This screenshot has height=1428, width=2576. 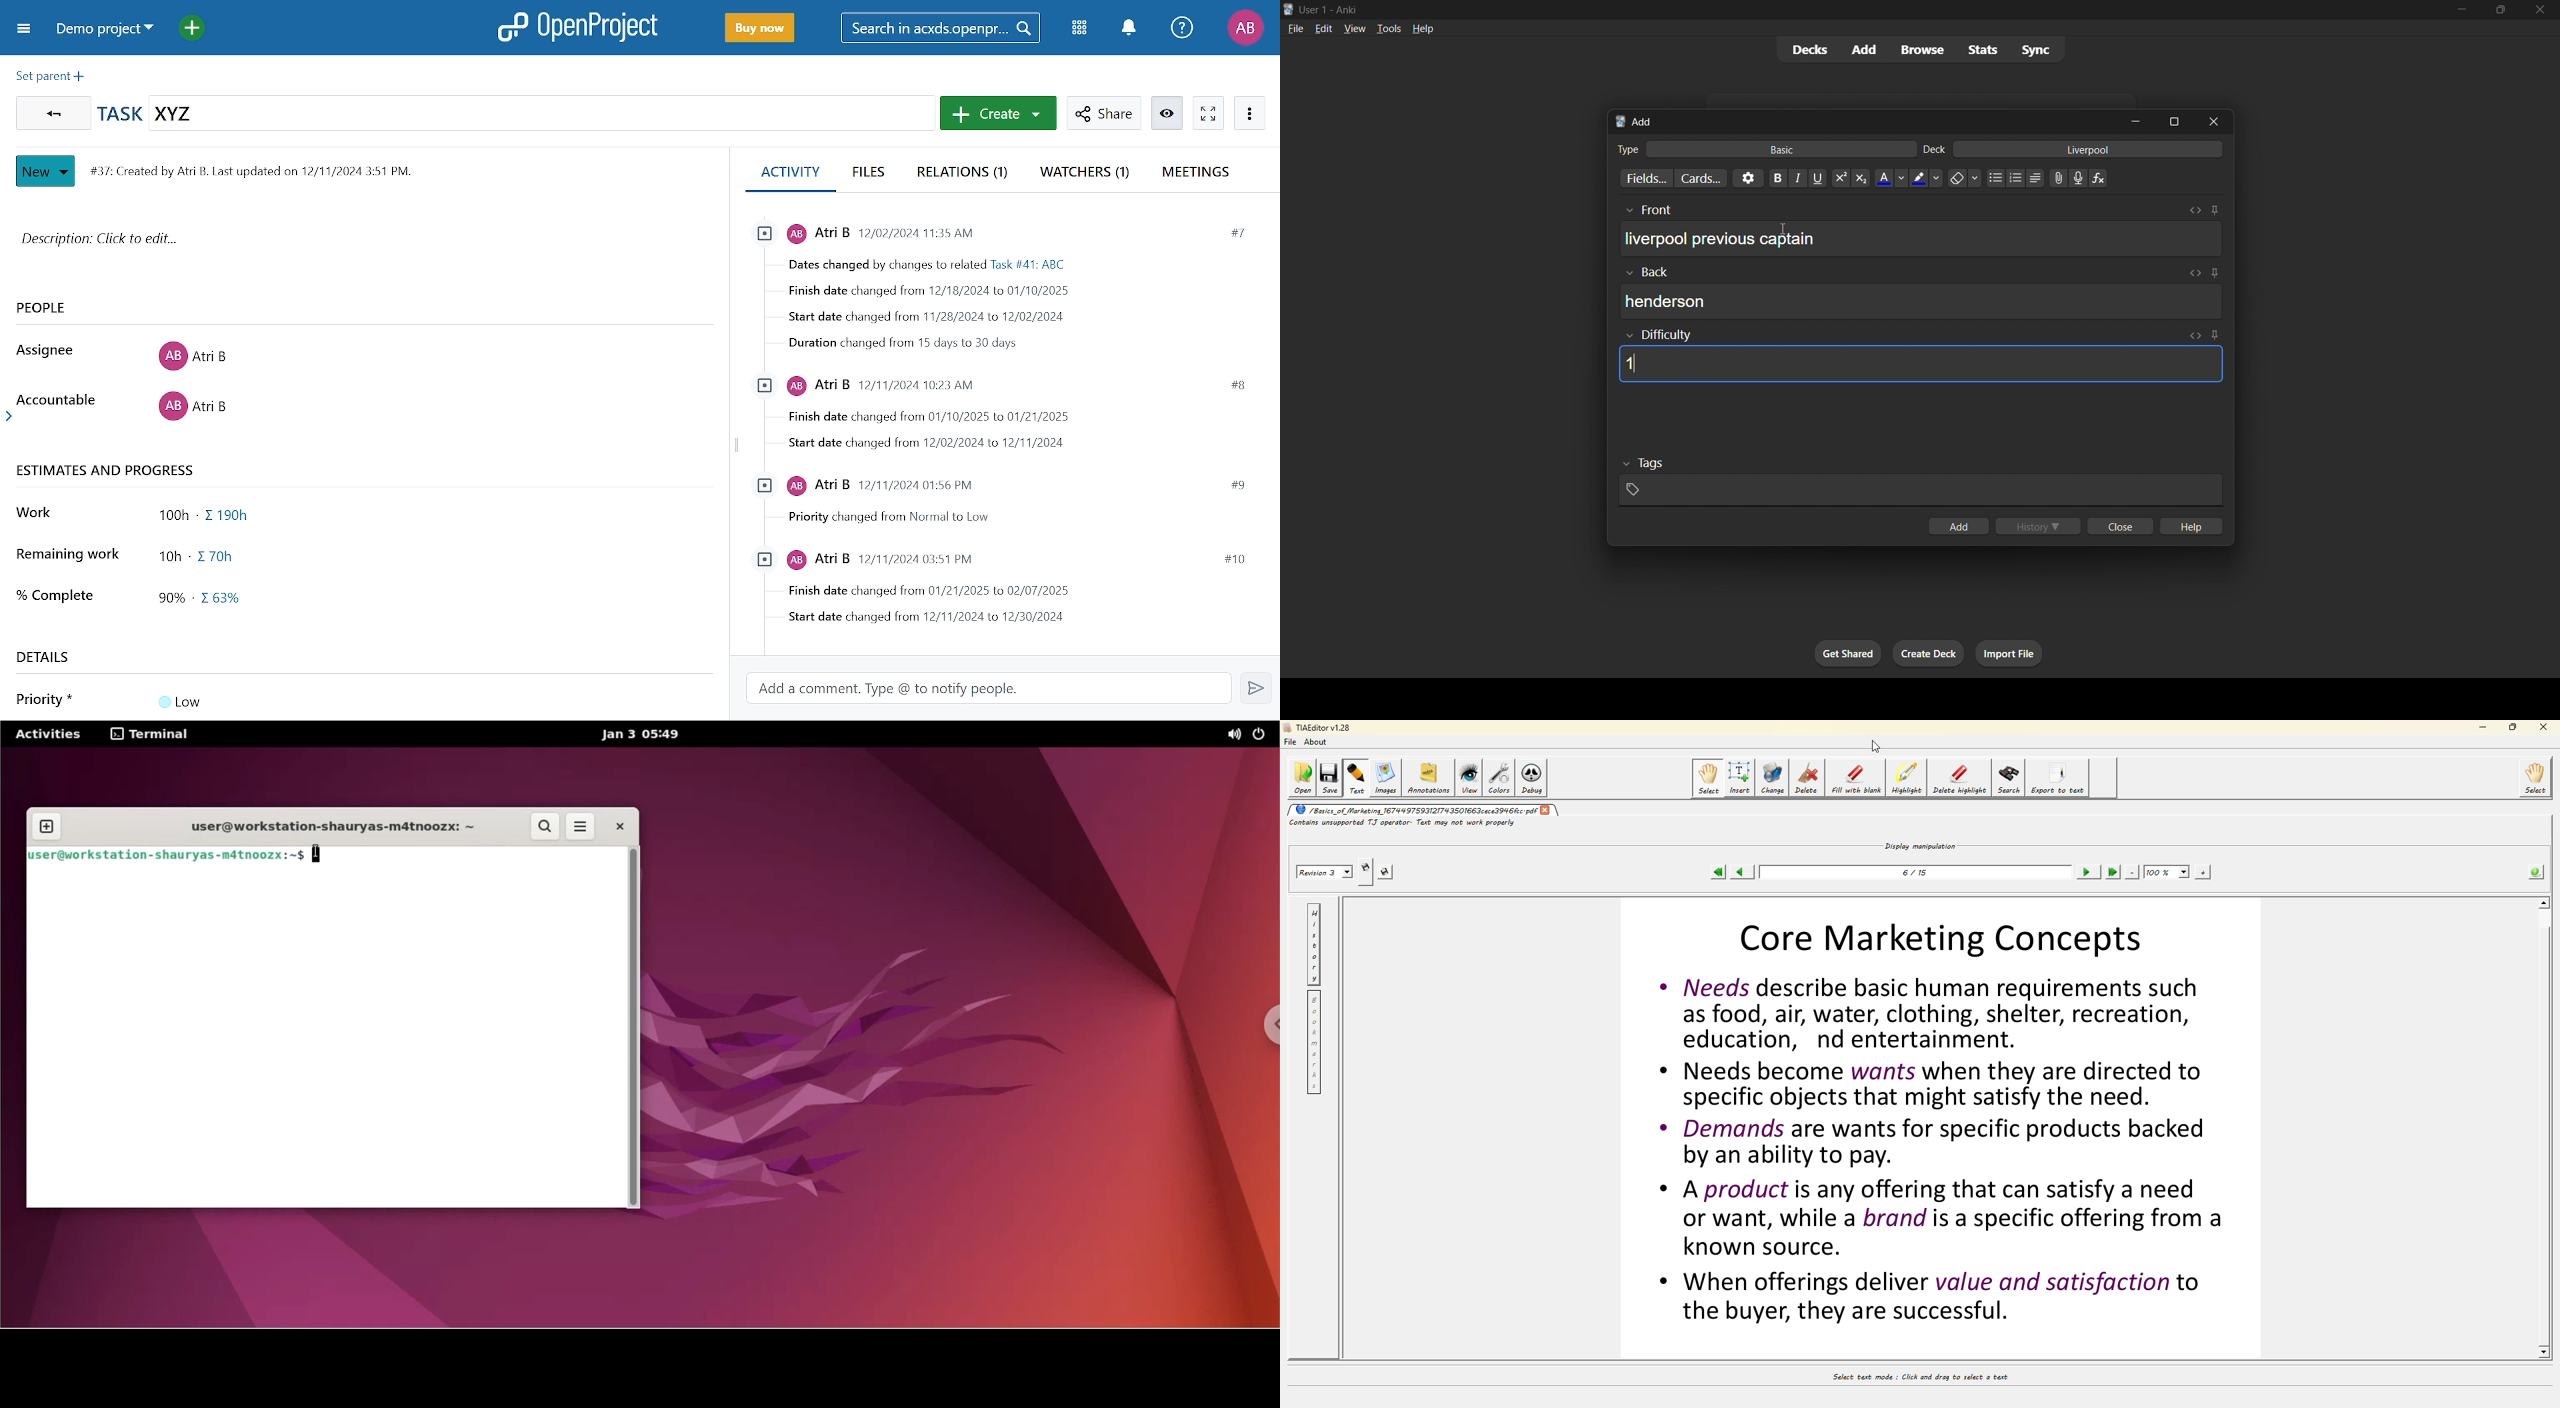 I want to click on font color, so click(x=1887, y=177).